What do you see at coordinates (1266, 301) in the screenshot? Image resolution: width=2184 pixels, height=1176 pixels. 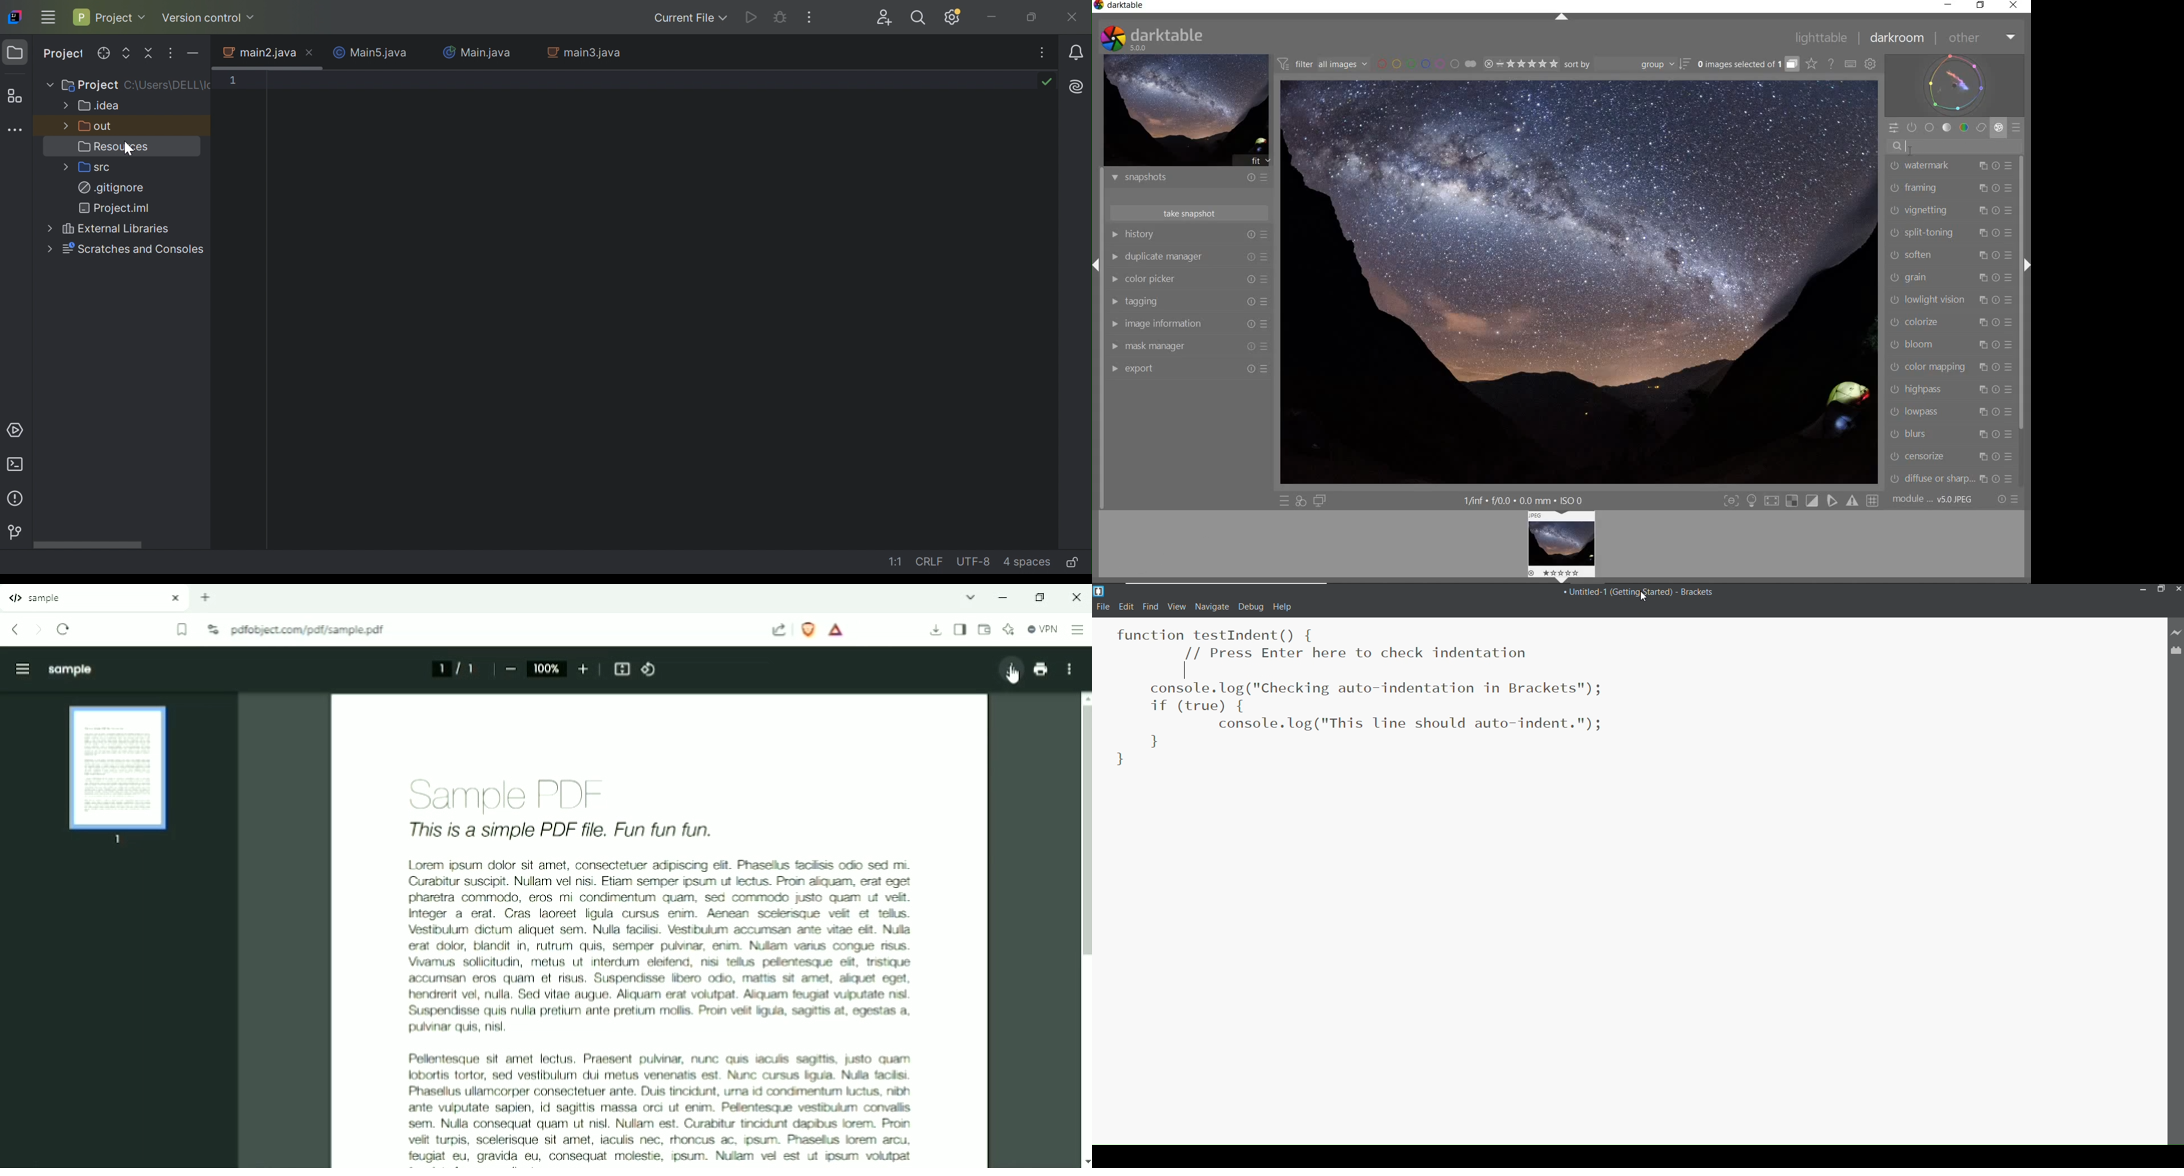 I see `Presets and preferences` at bounding box center [1266, 301].